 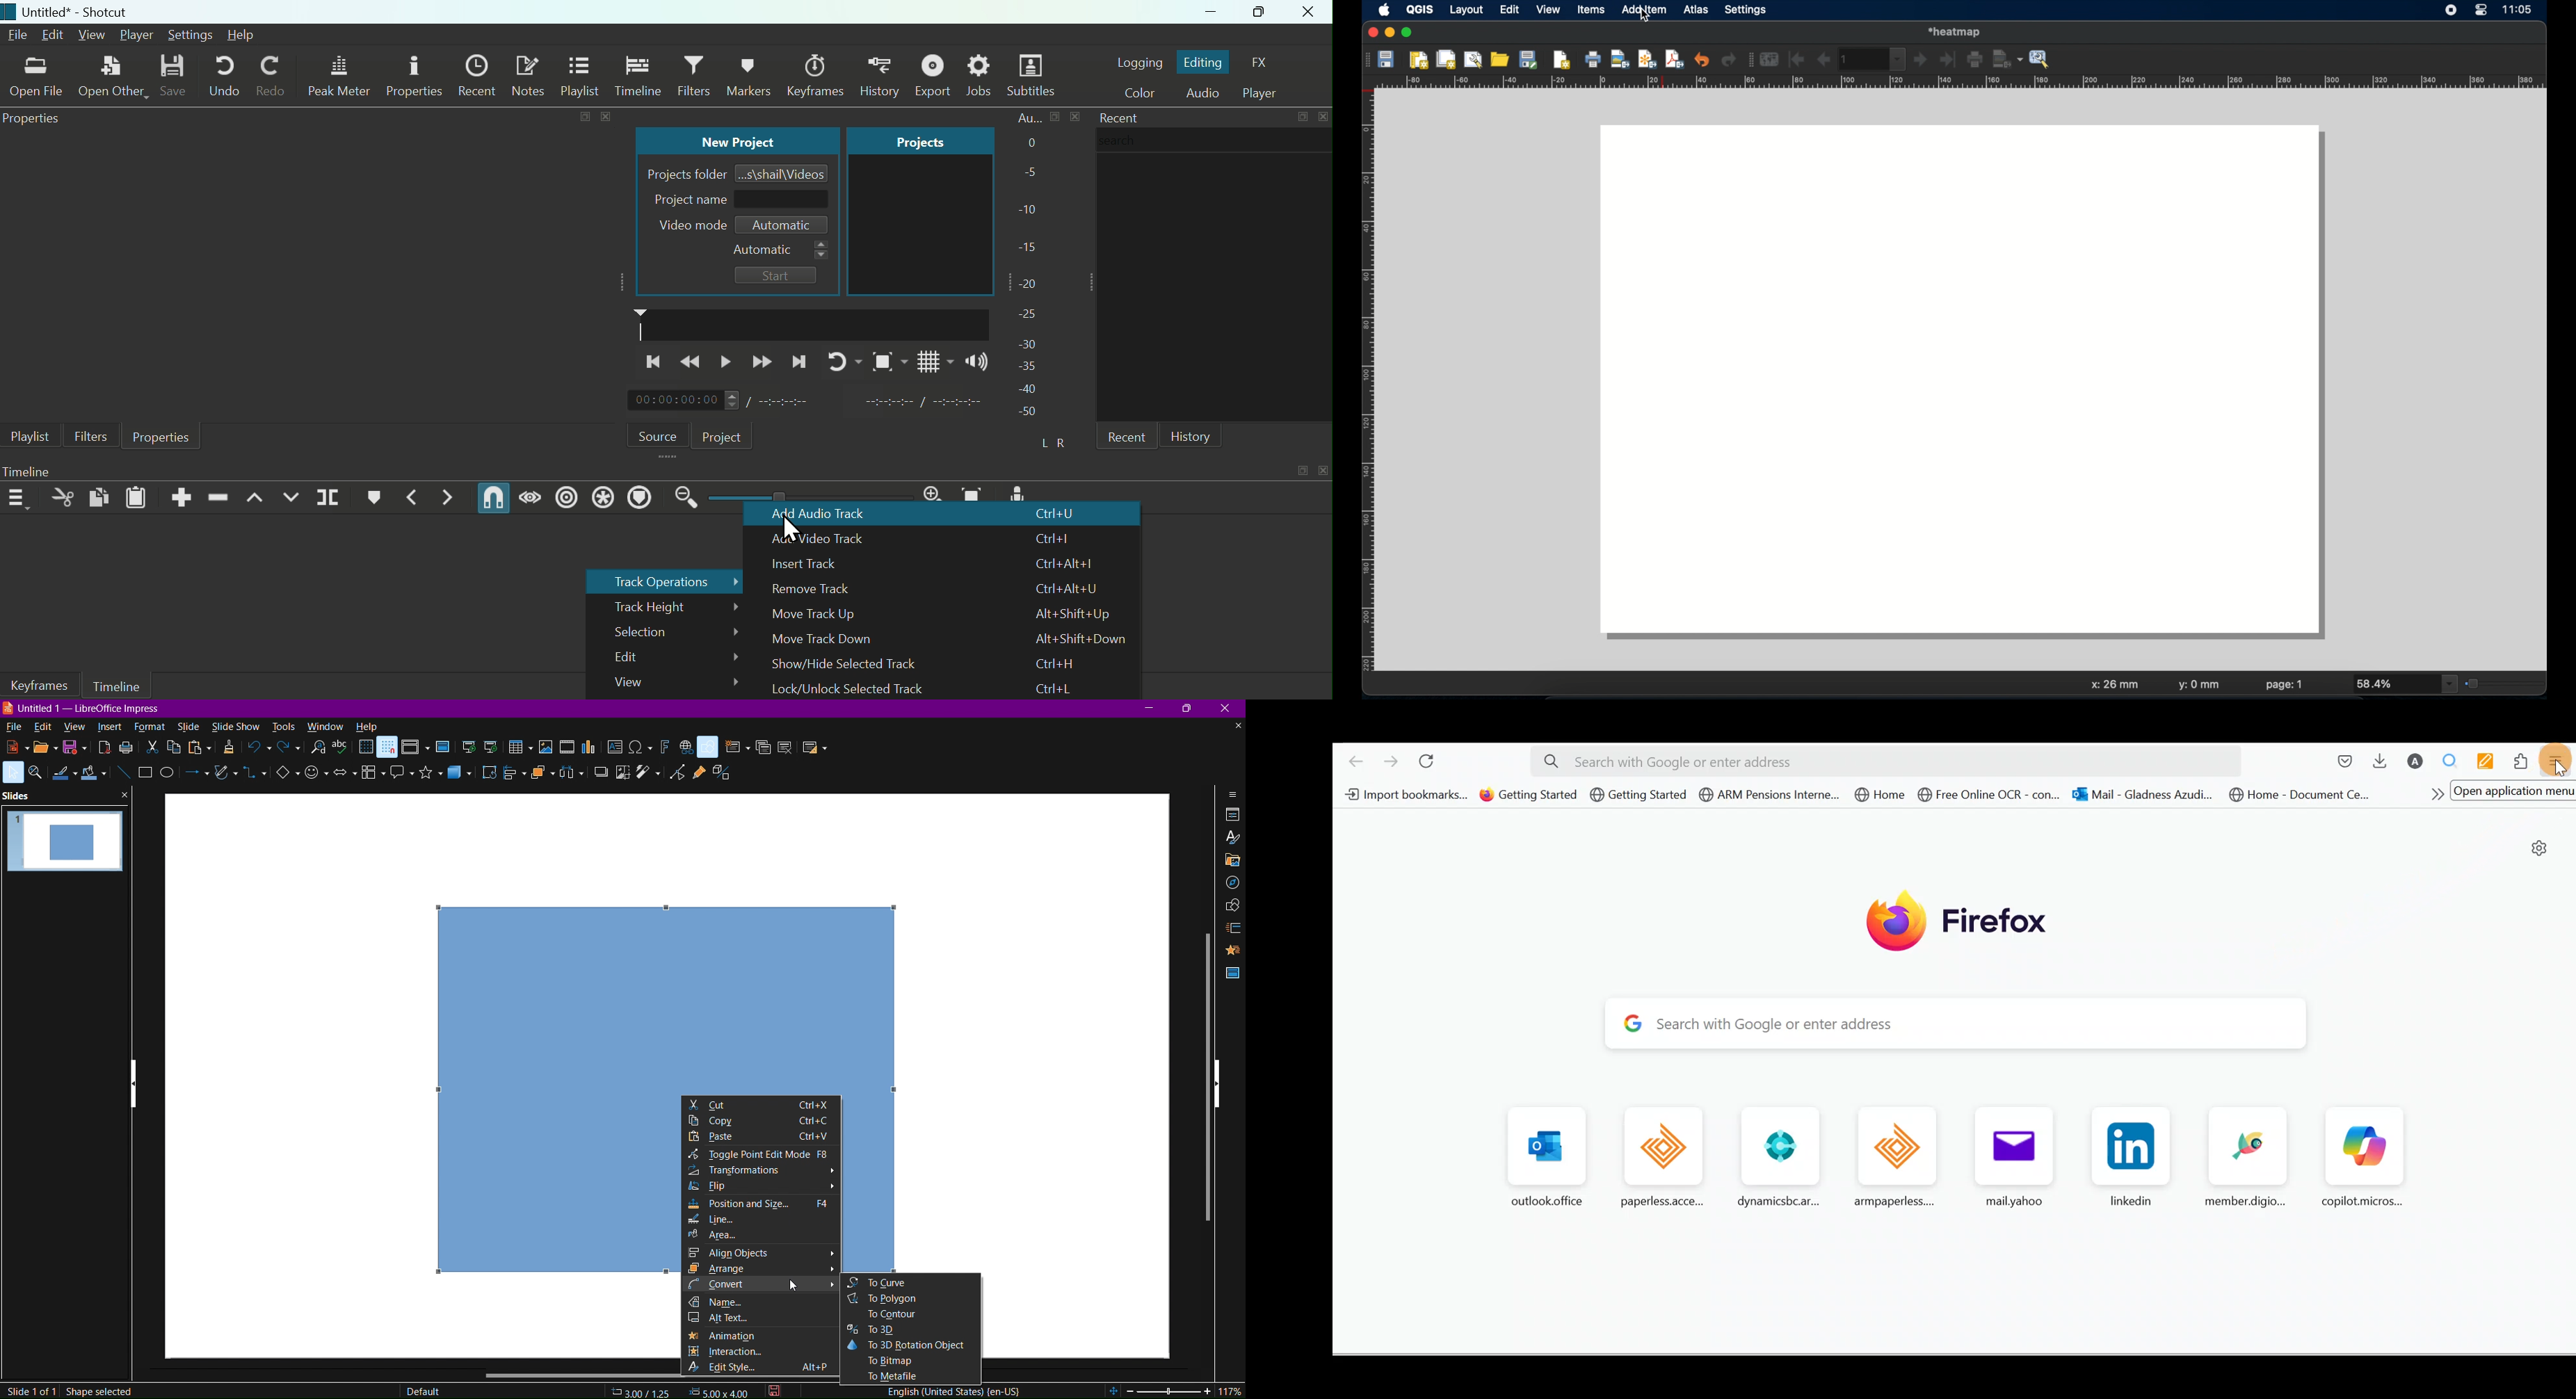 I want to click on Toggle Point Edit Mode, so click(x=681, y=772).